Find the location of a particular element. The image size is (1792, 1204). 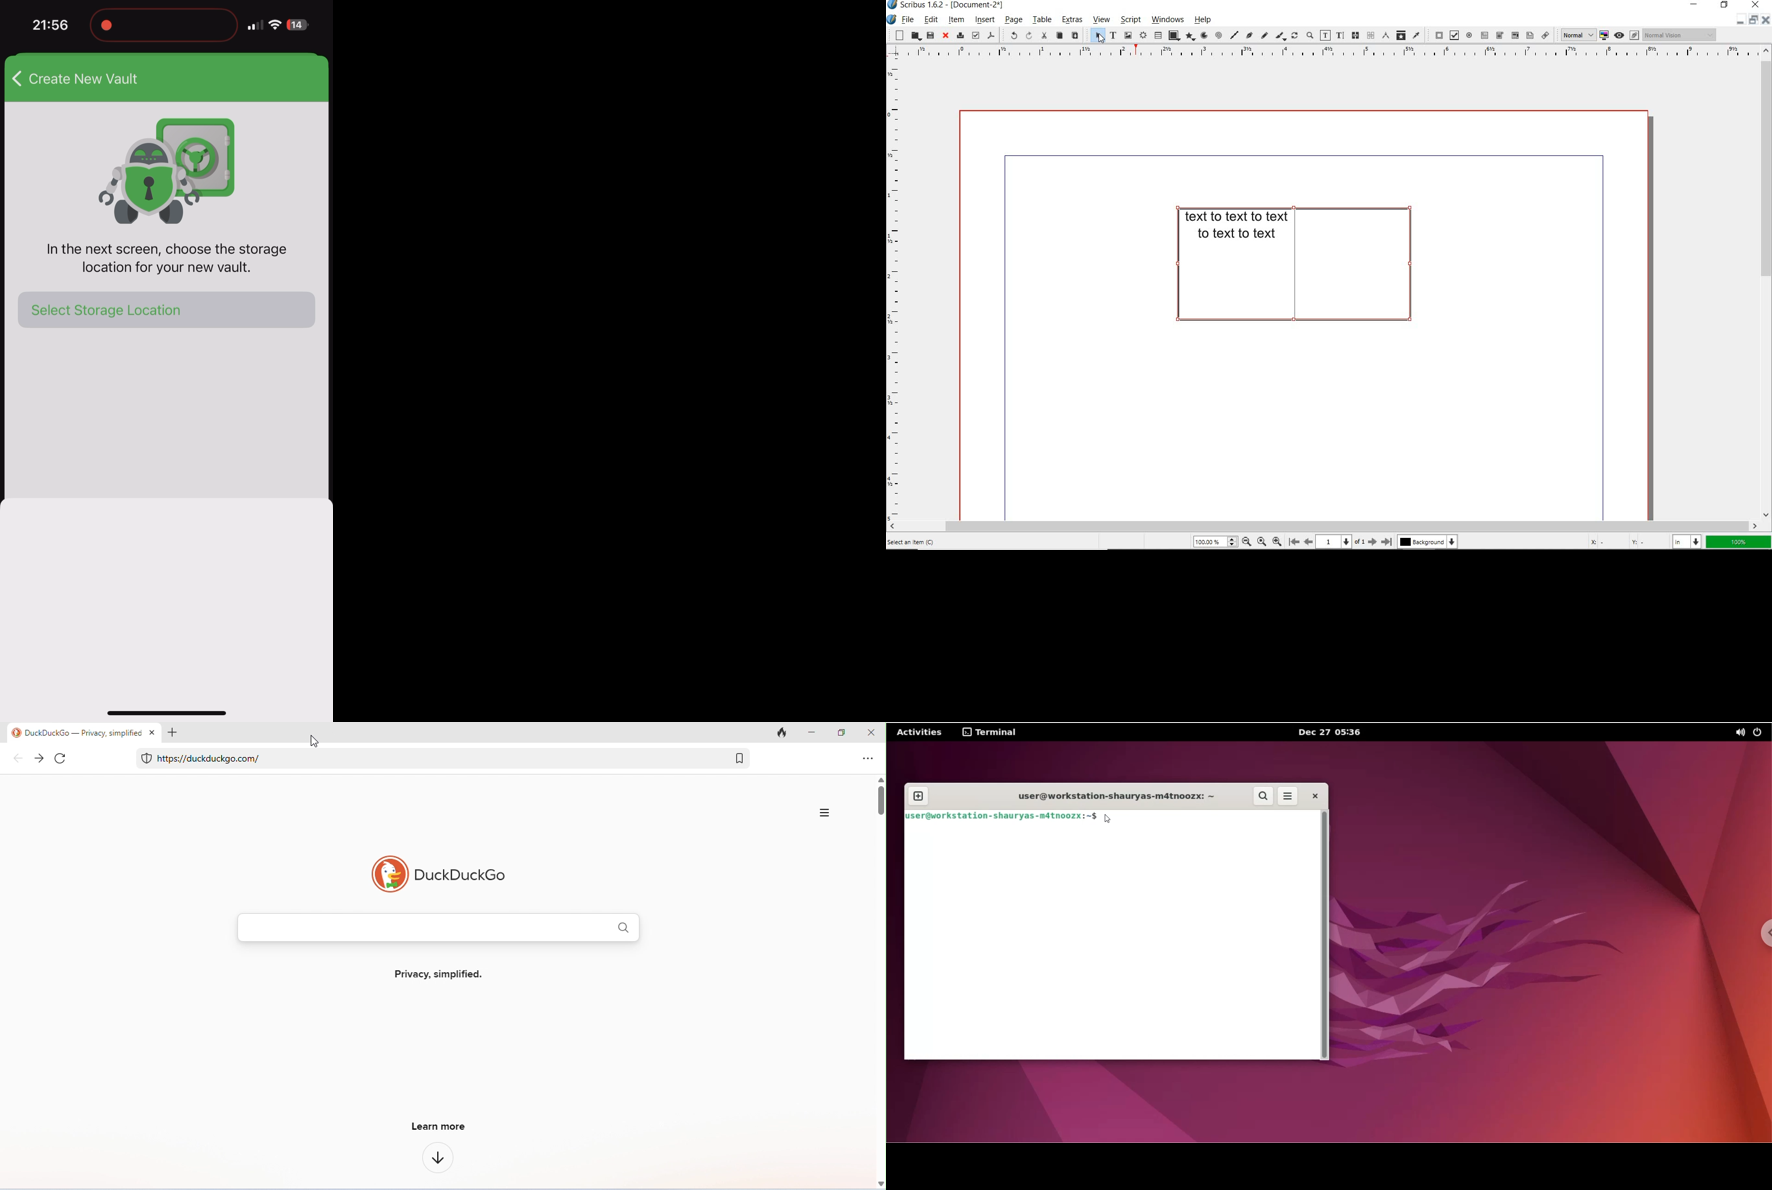

pdf combo box is located at coordinates (1500, 35).